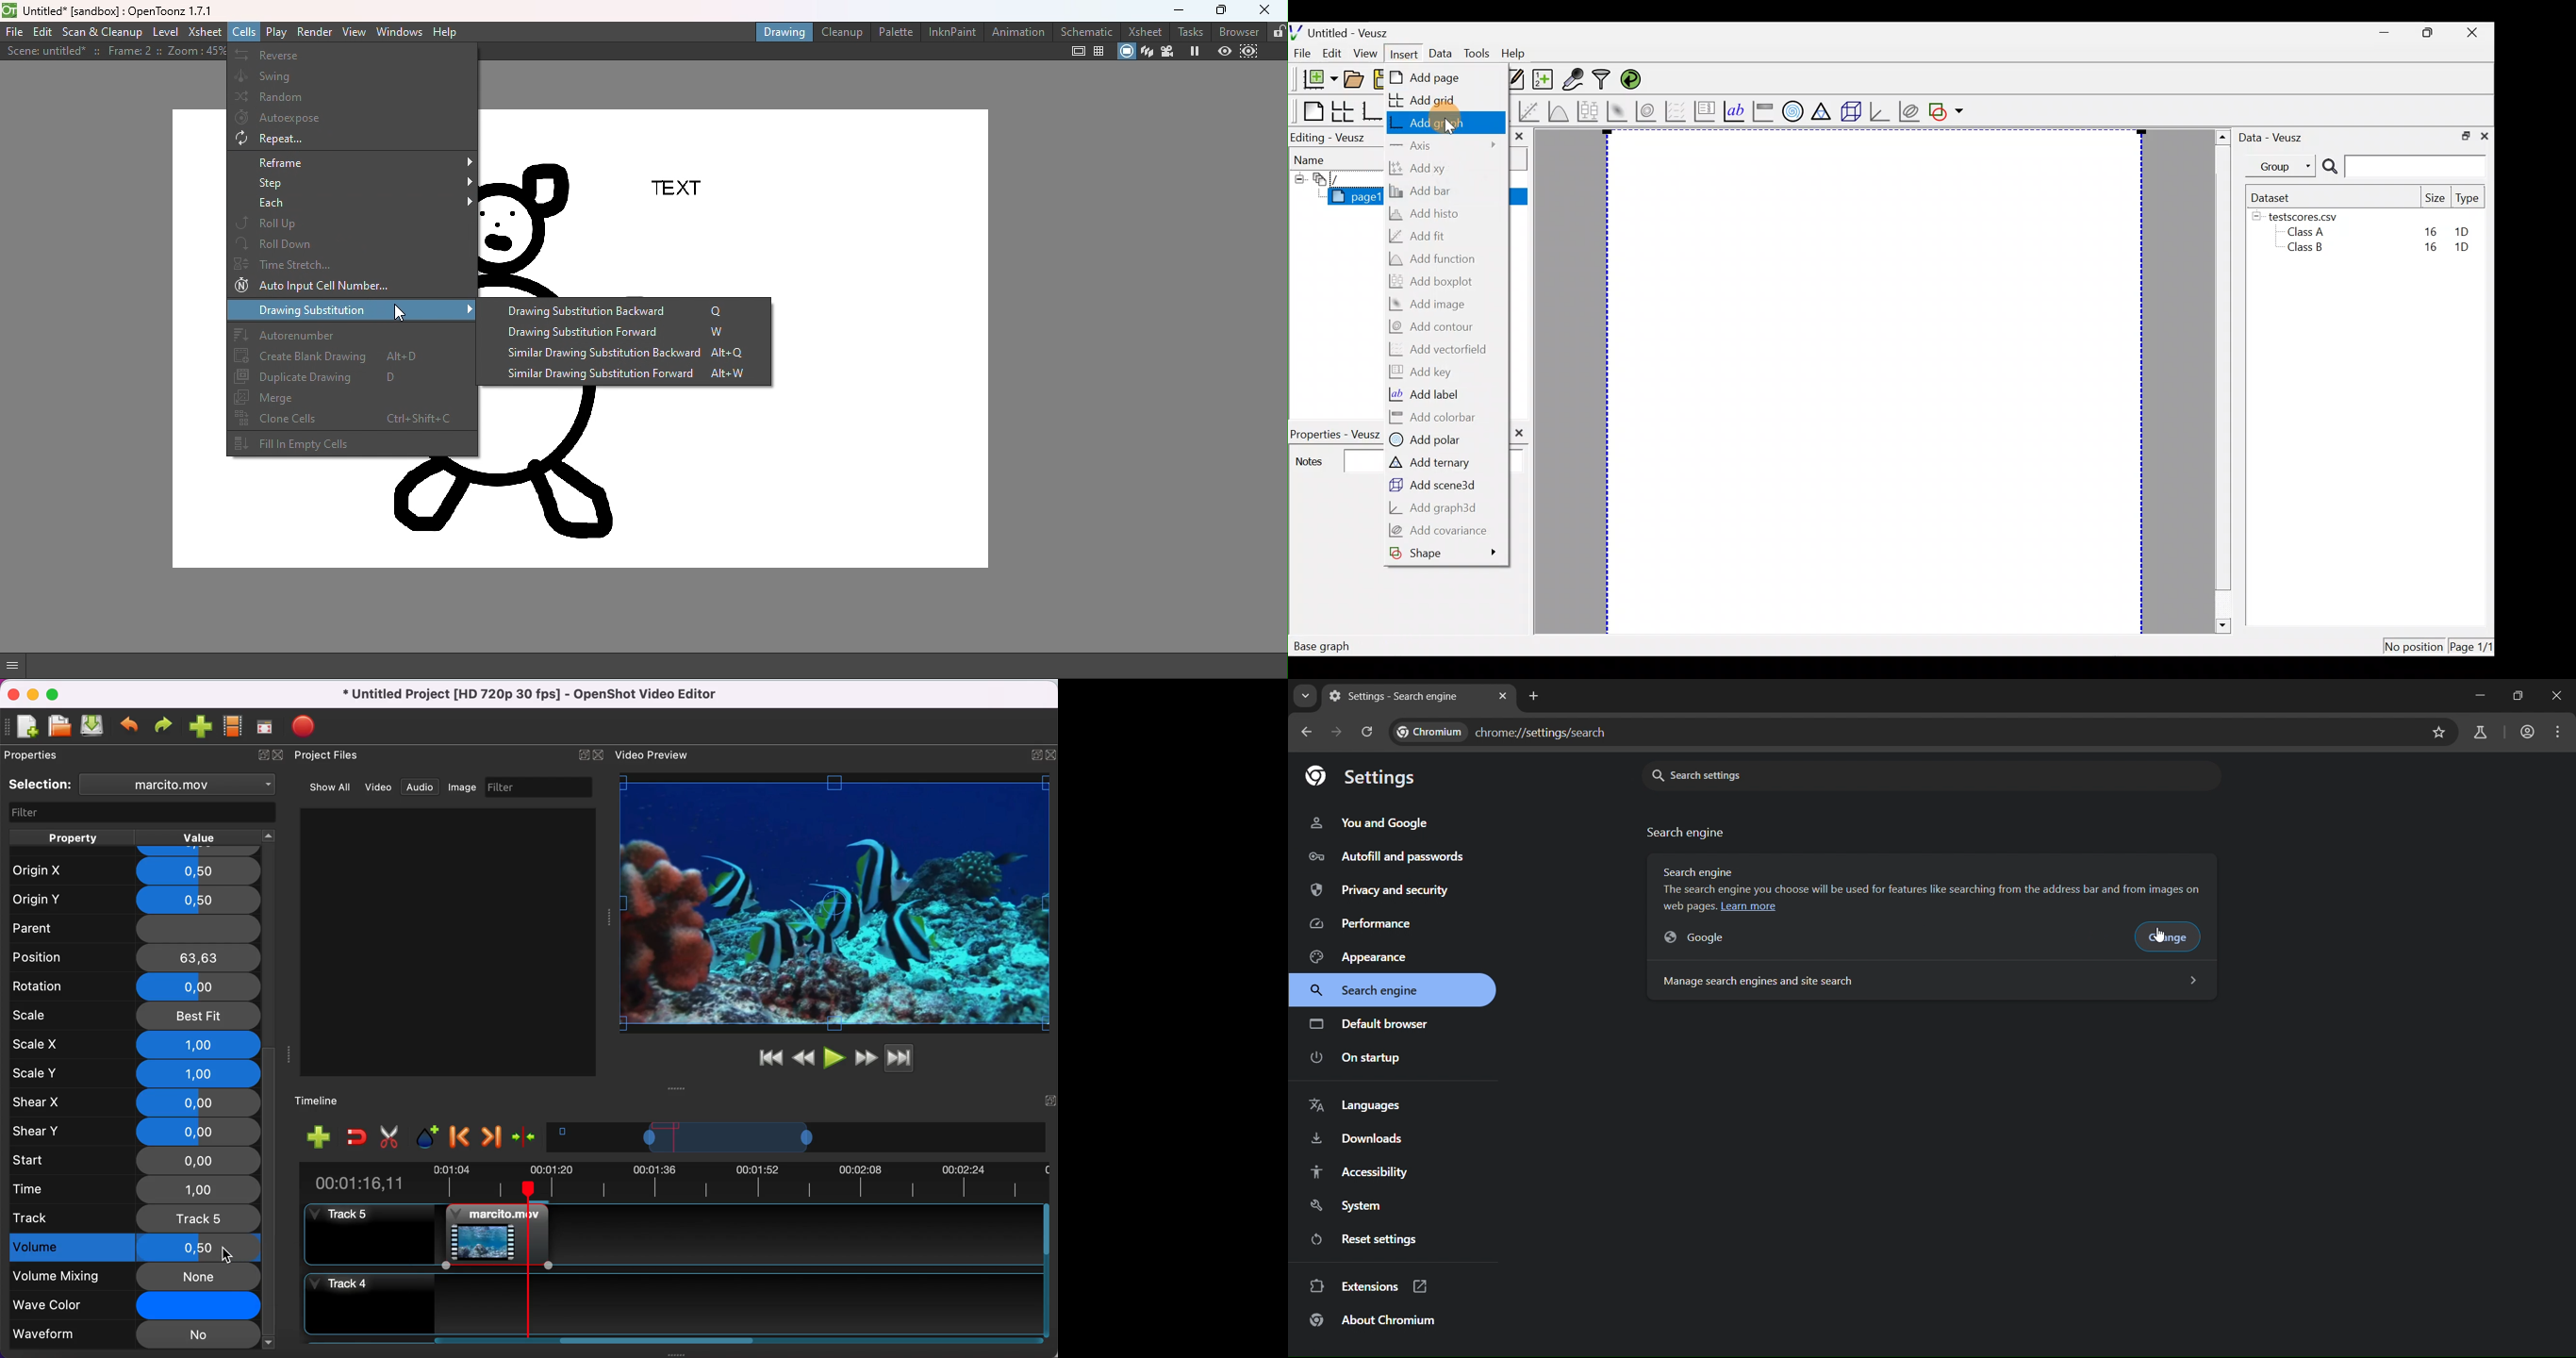  I want to click on Add scene3d, so click(1433, 485).